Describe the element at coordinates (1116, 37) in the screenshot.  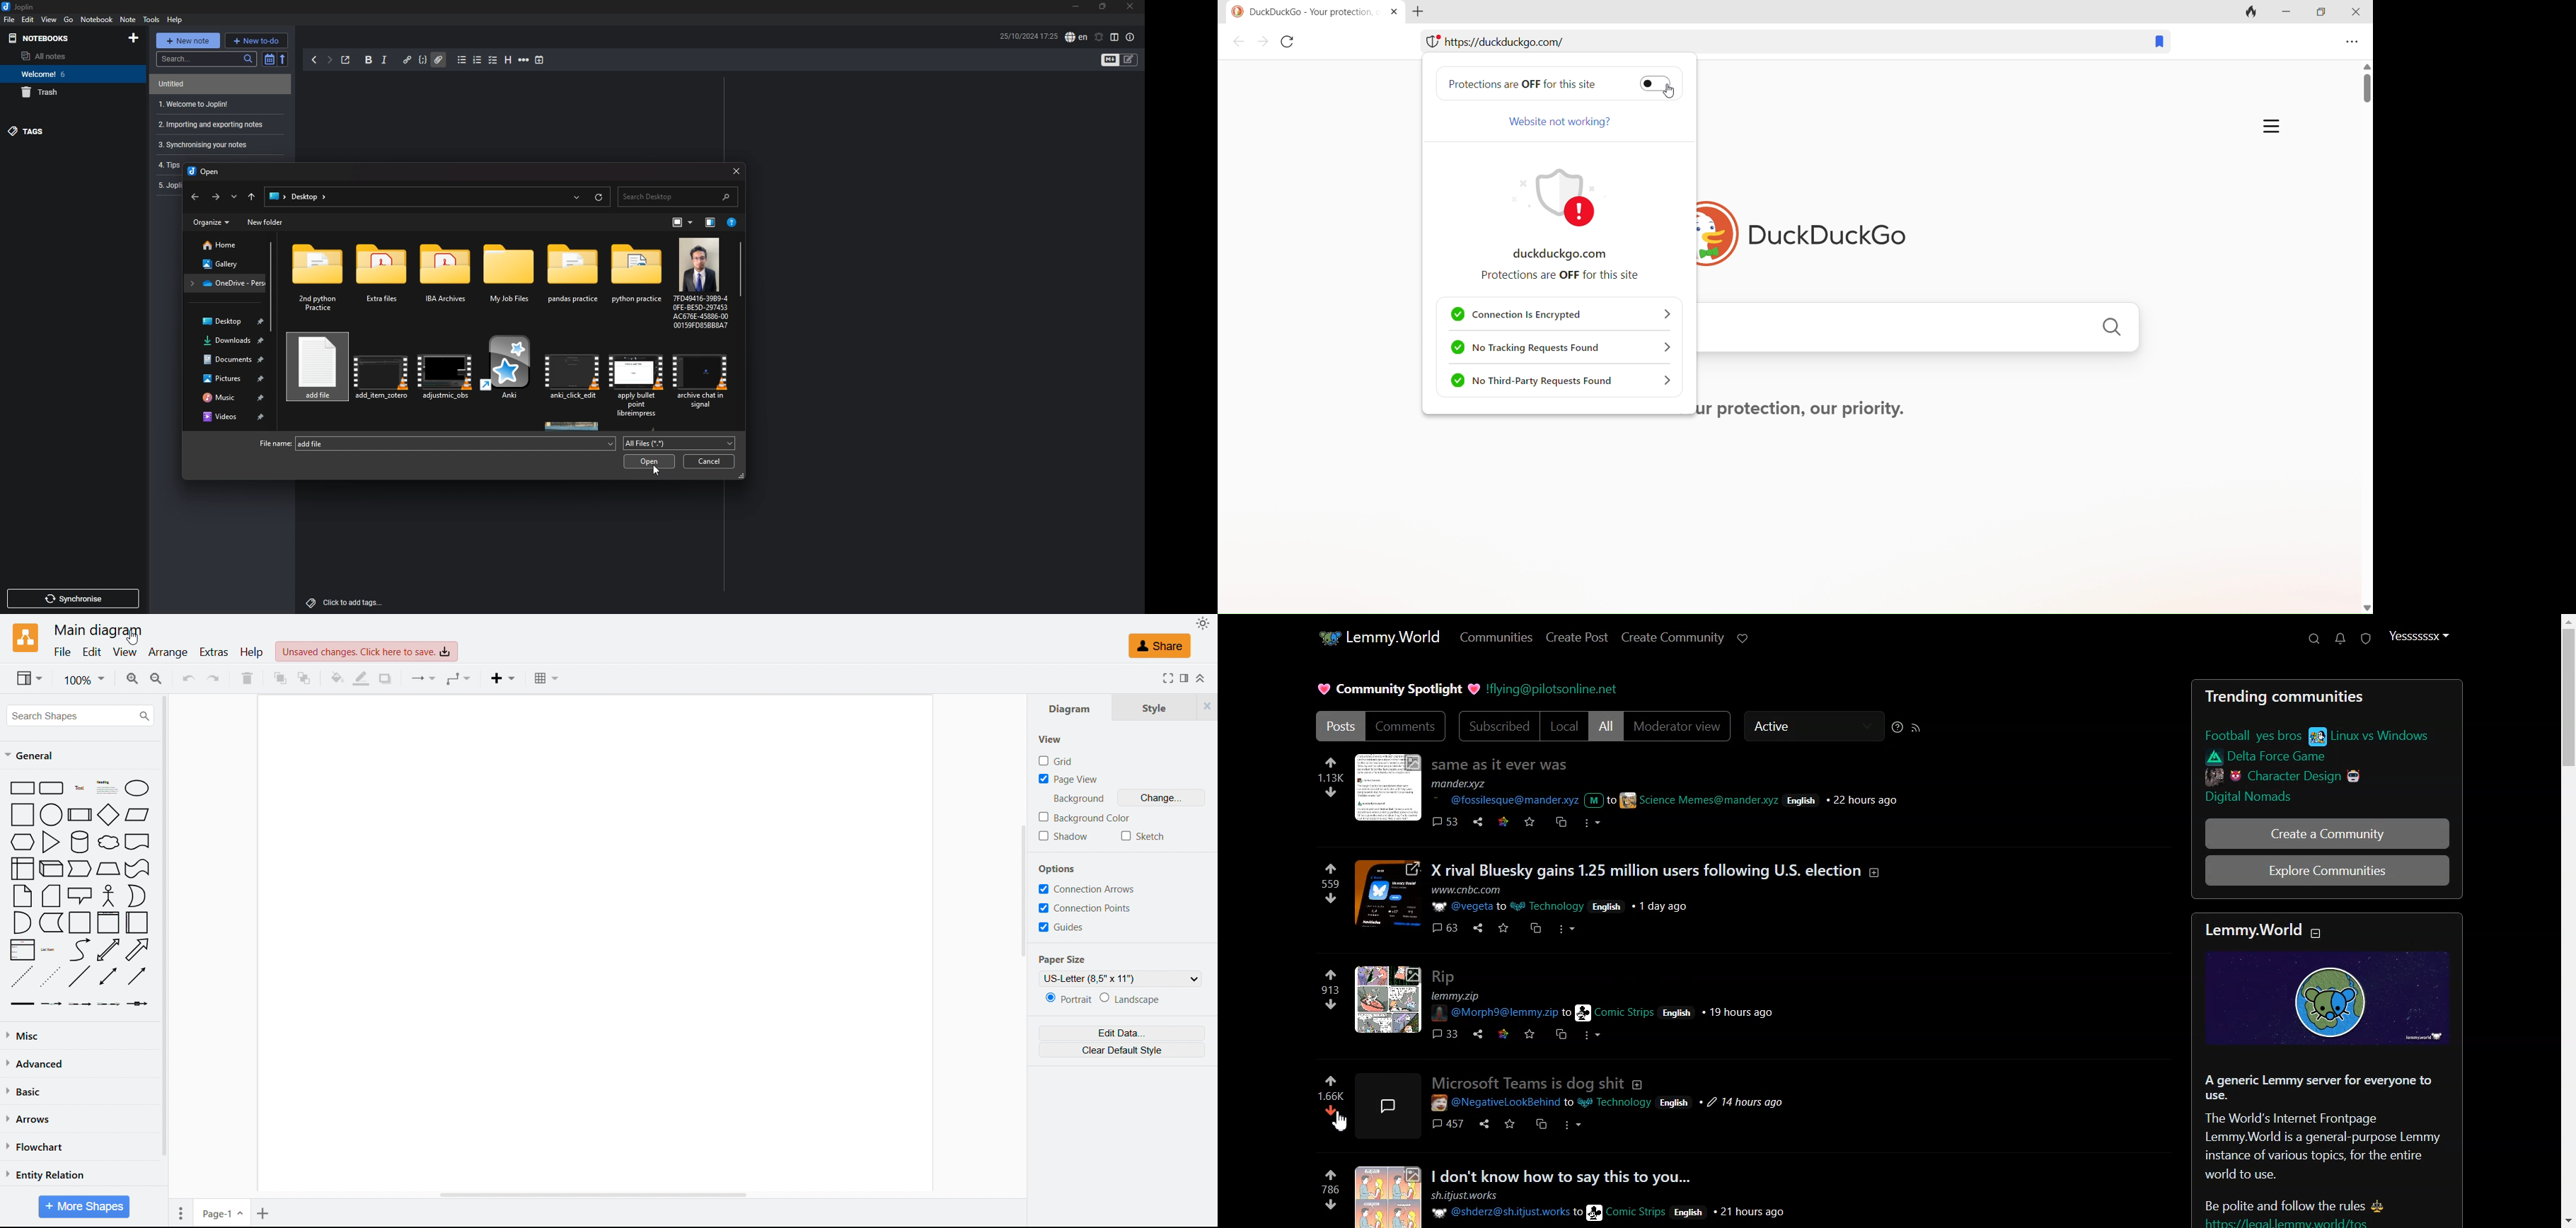
I see `toggle editor layout` at that location.